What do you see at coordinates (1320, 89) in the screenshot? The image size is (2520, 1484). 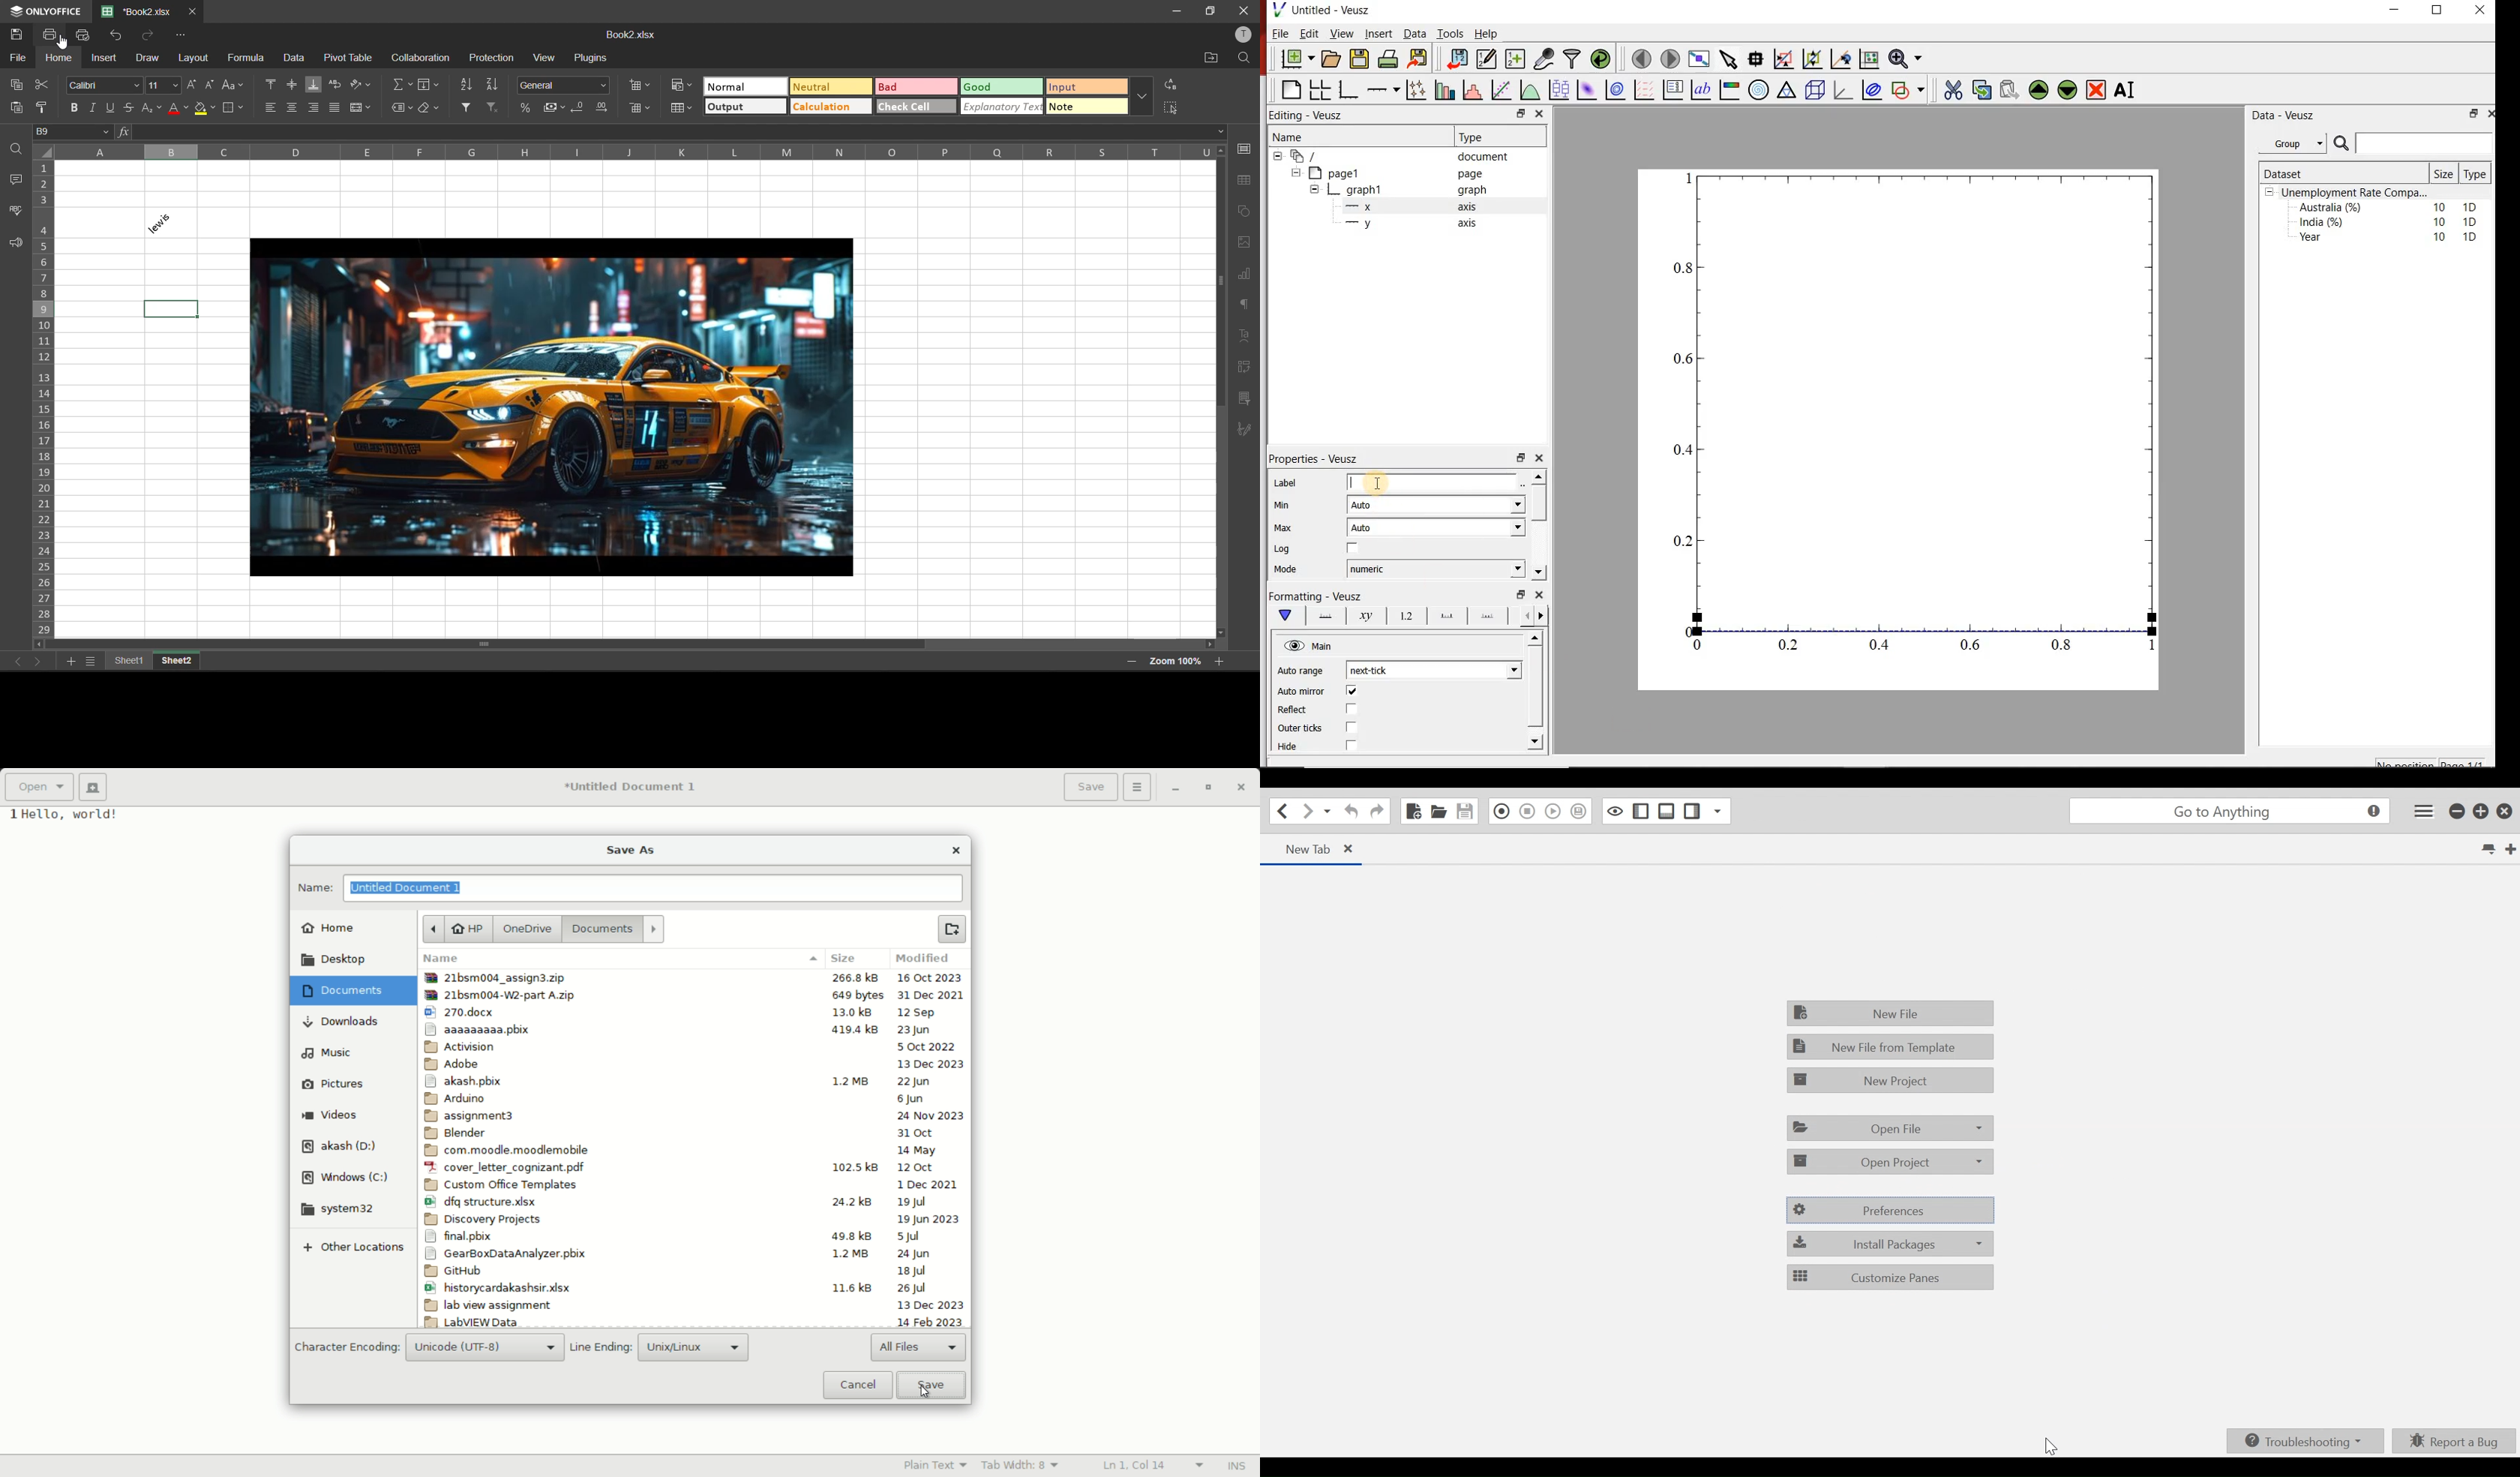 I see `arrange graphs` at bounding box center [1320, 89].